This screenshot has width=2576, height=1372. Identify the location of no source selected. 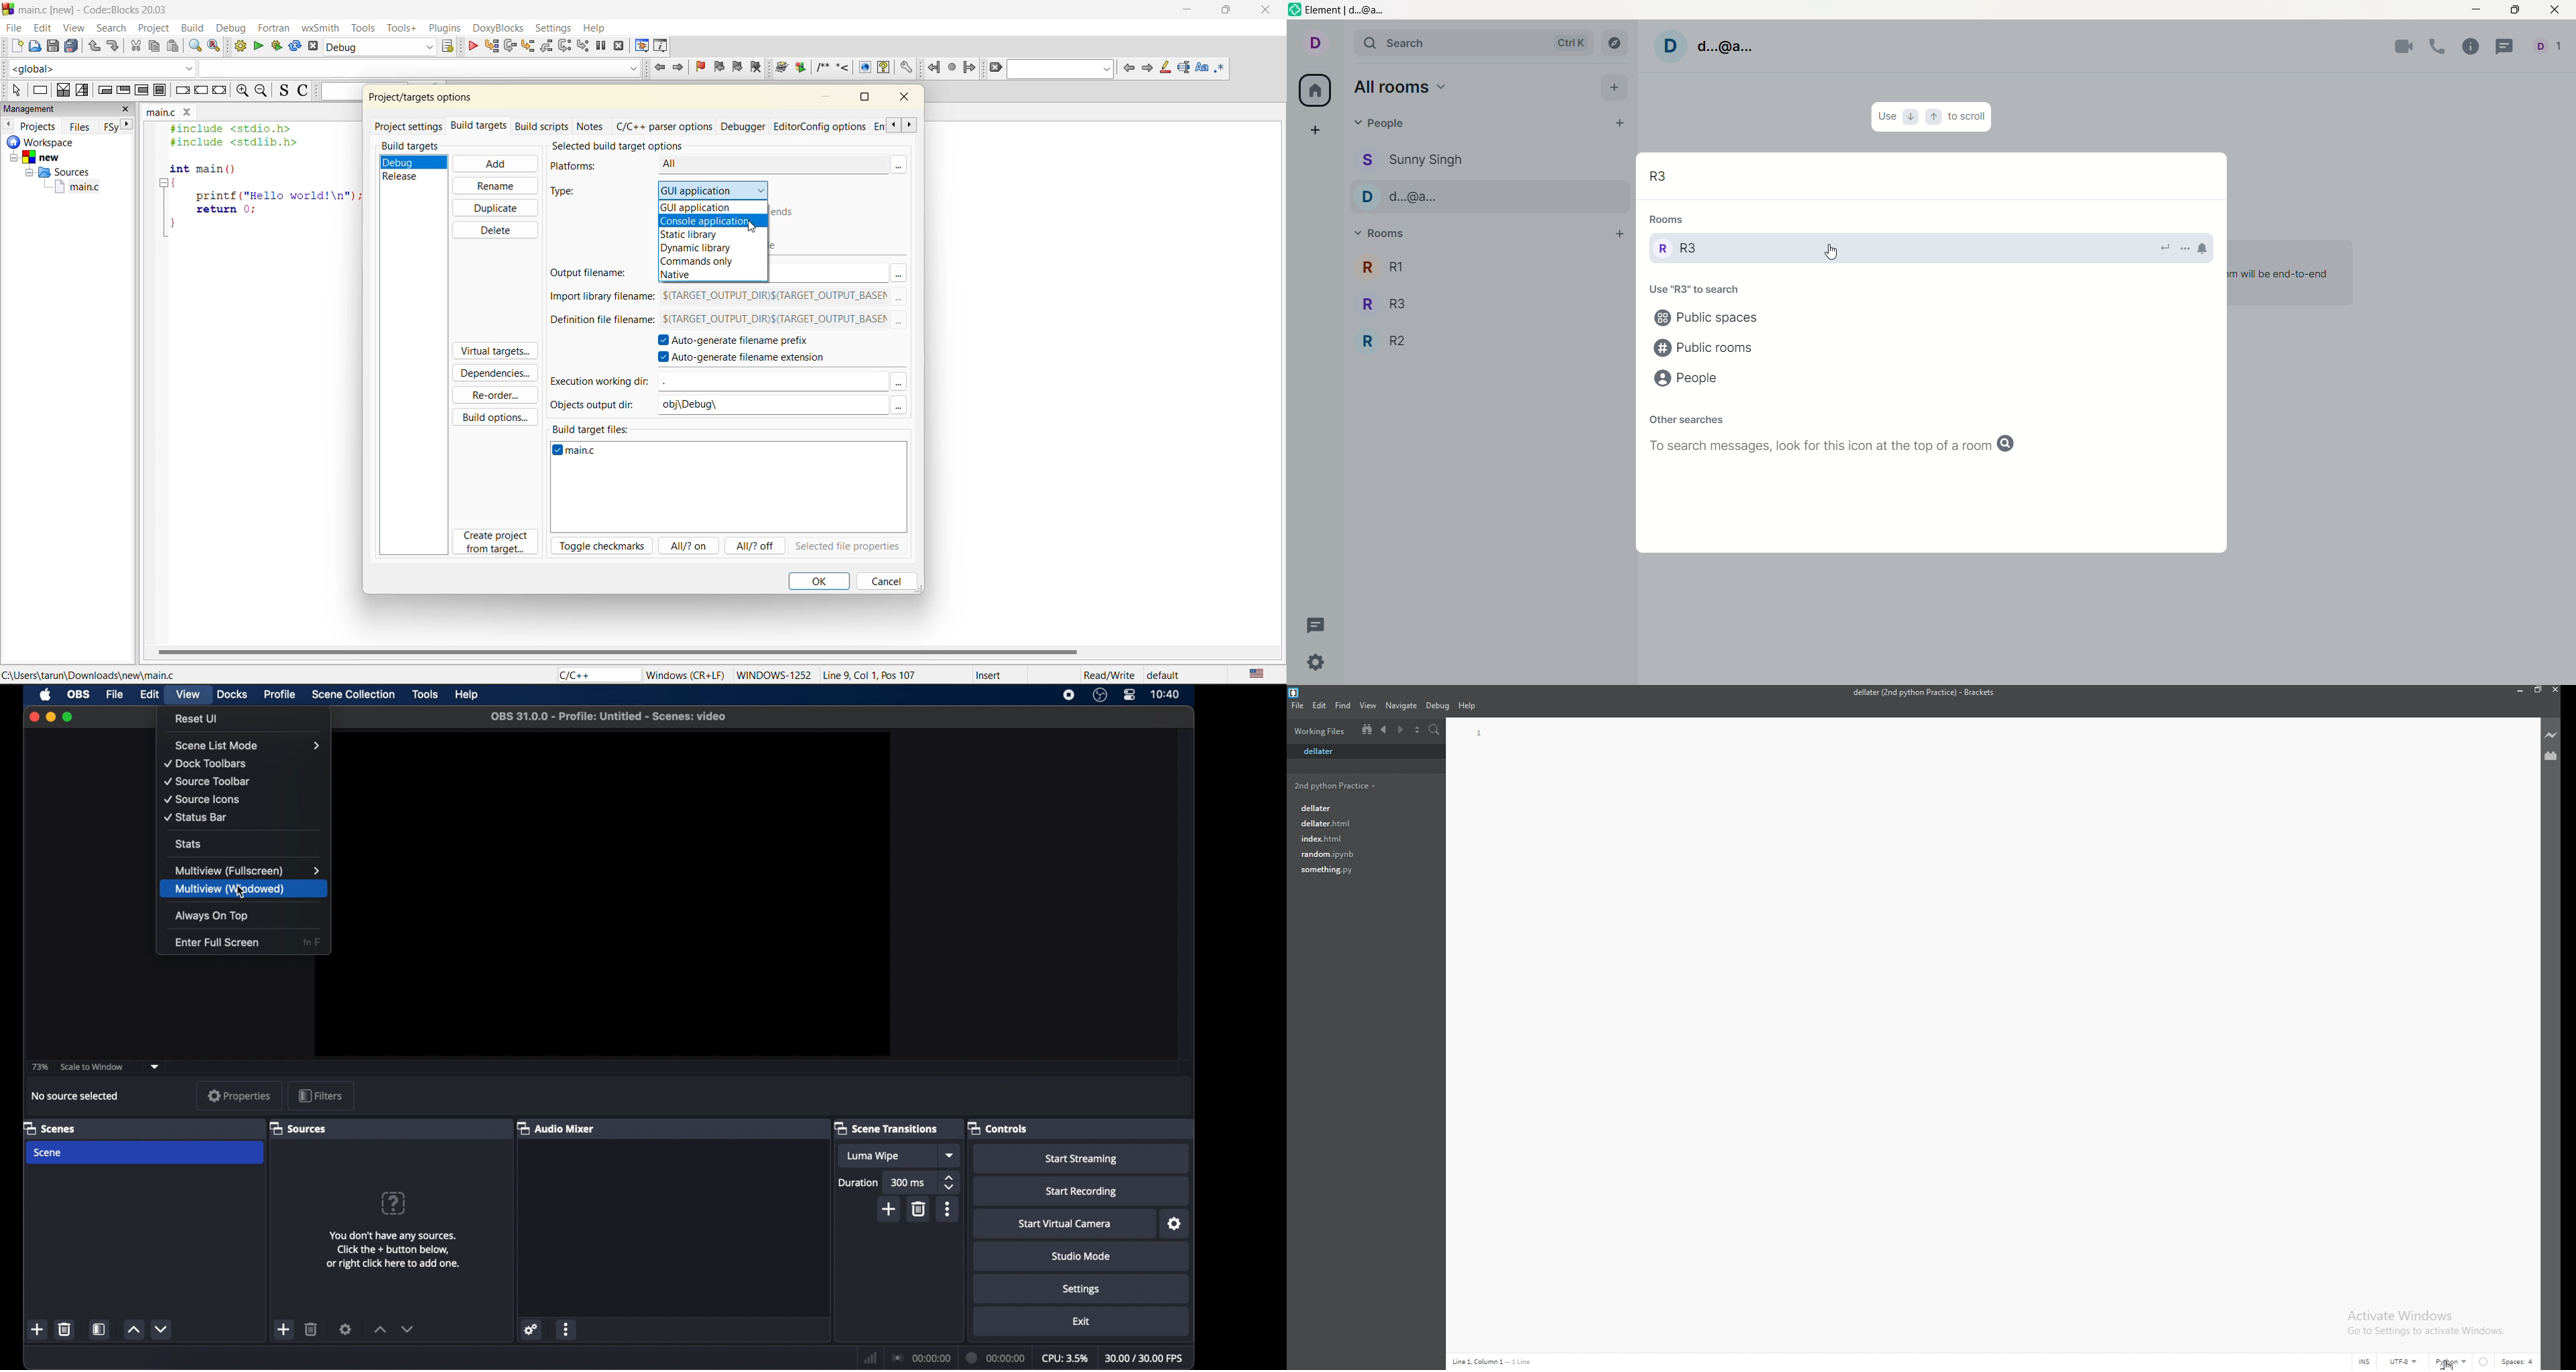
(75, 1095).